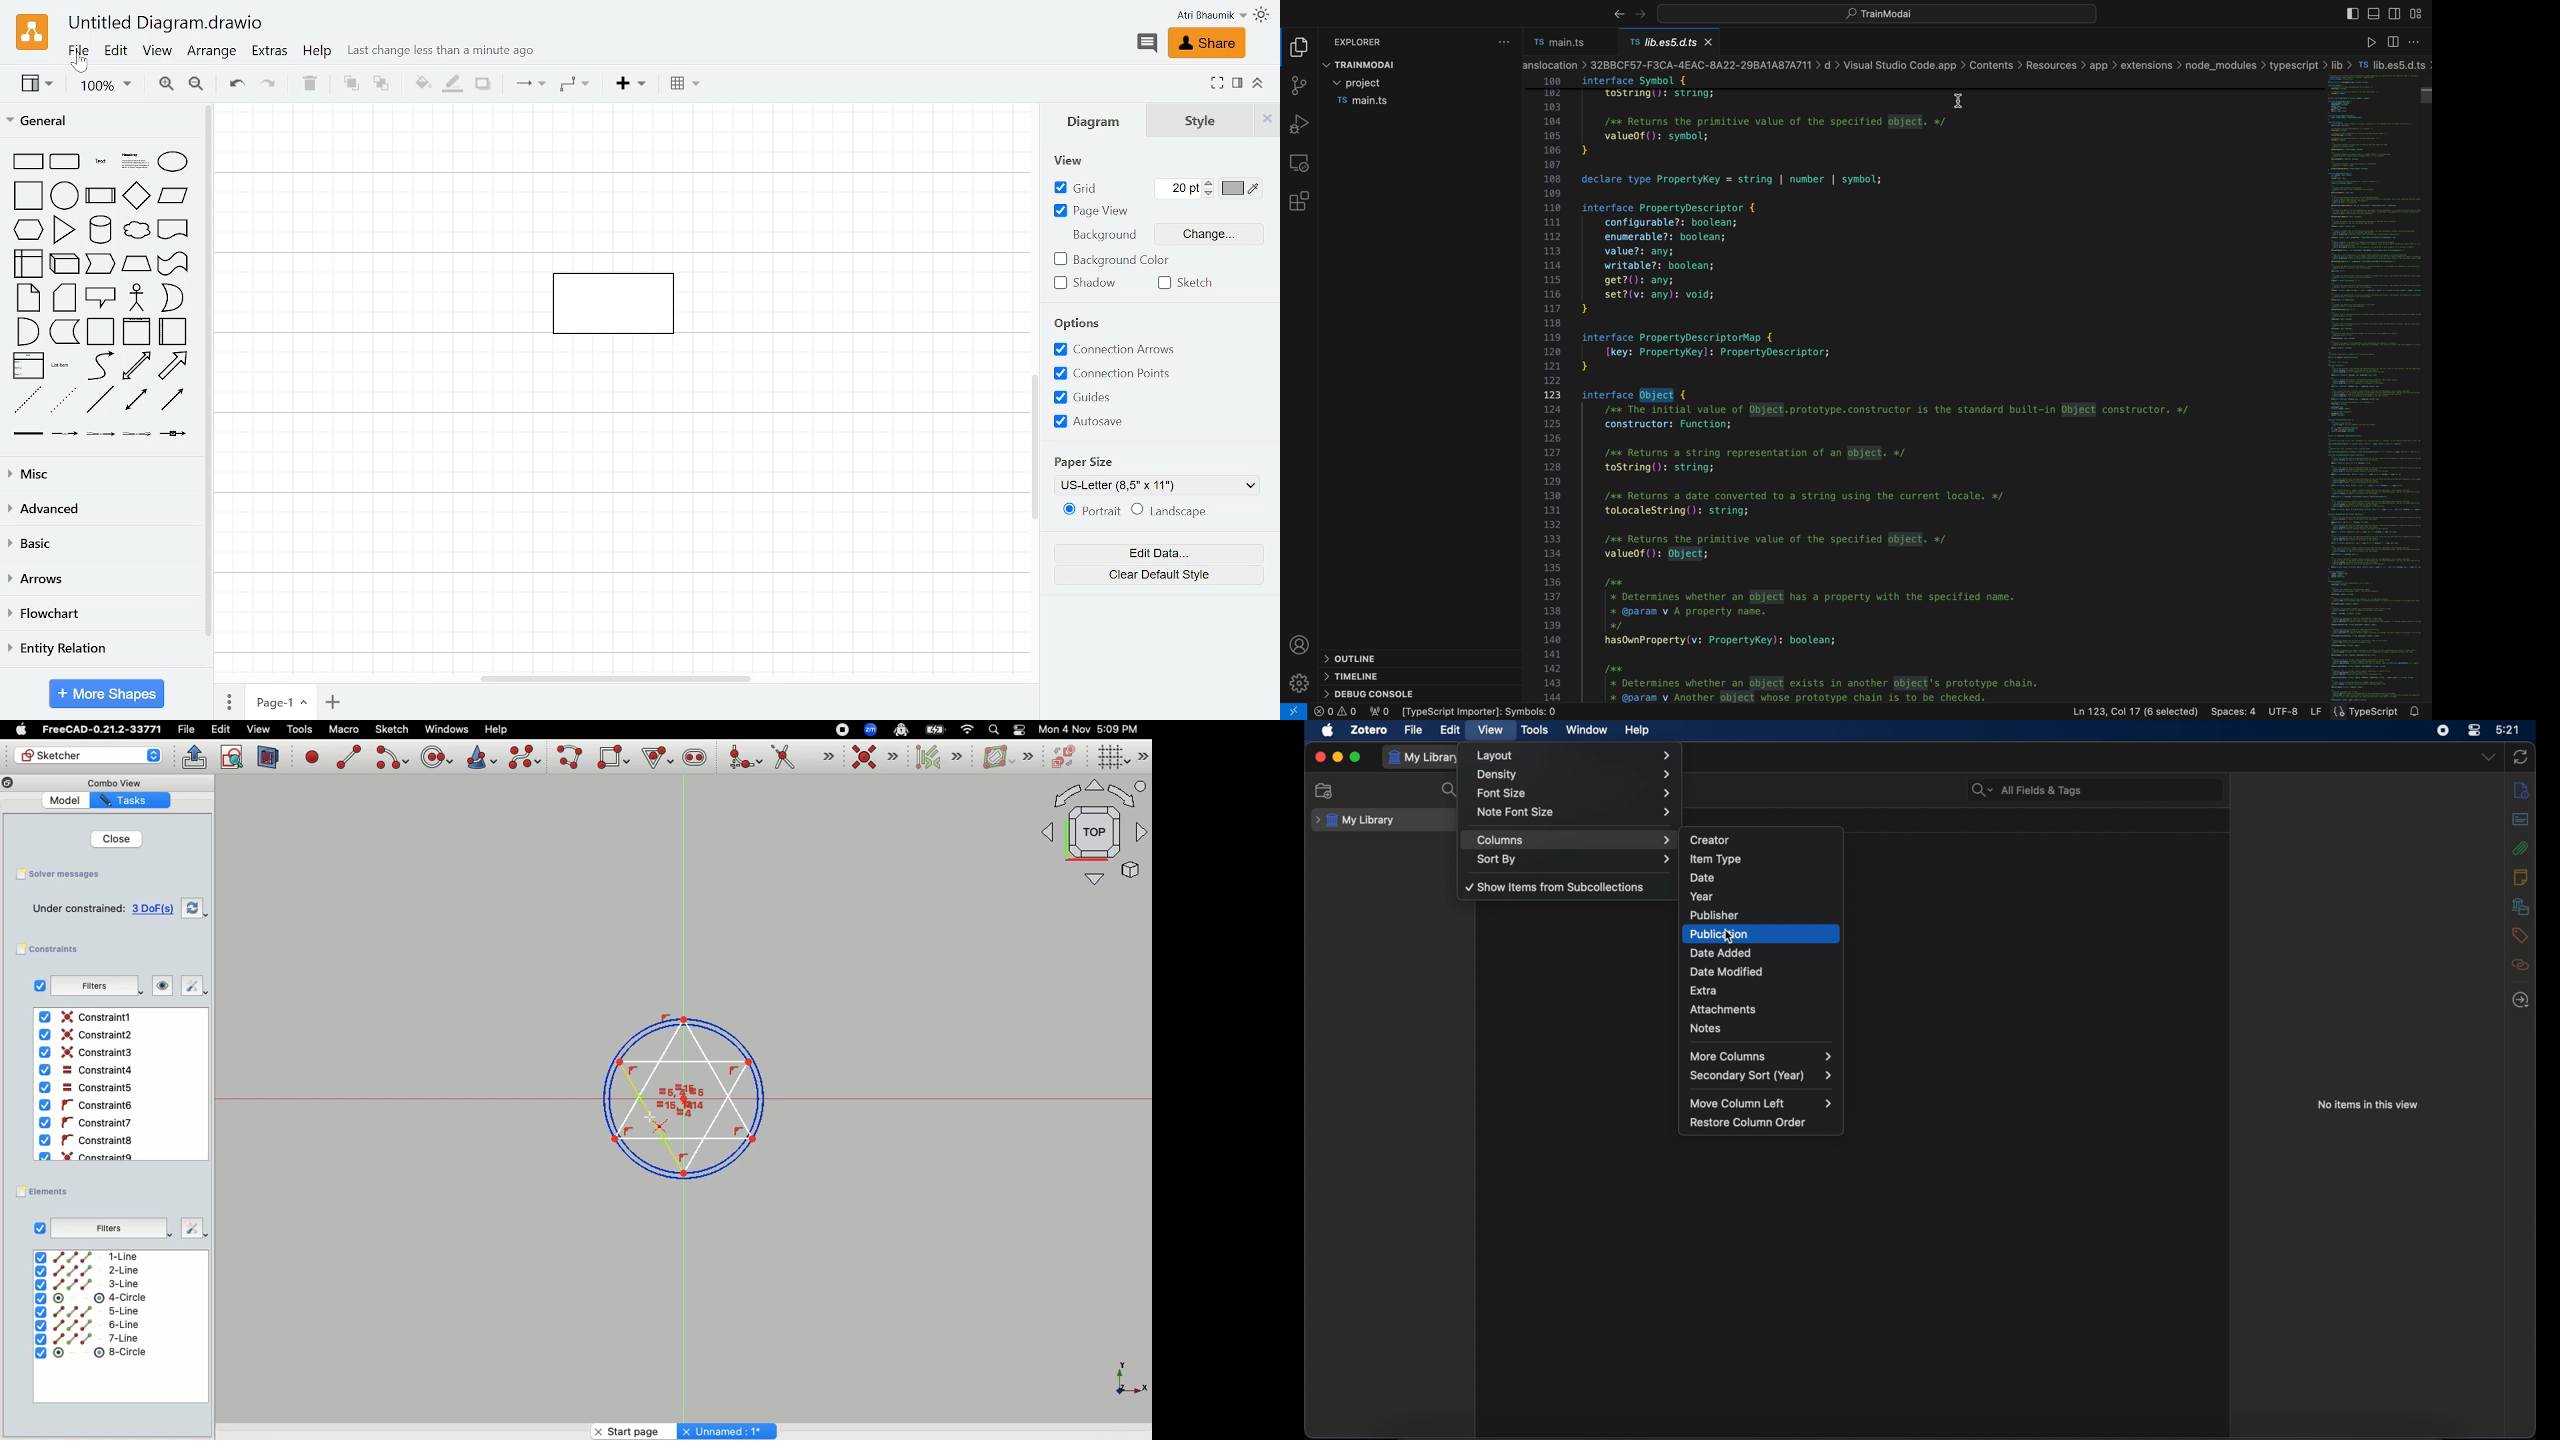 The image size is (2576, 1456). I want to click on related, so click(2519, 965).